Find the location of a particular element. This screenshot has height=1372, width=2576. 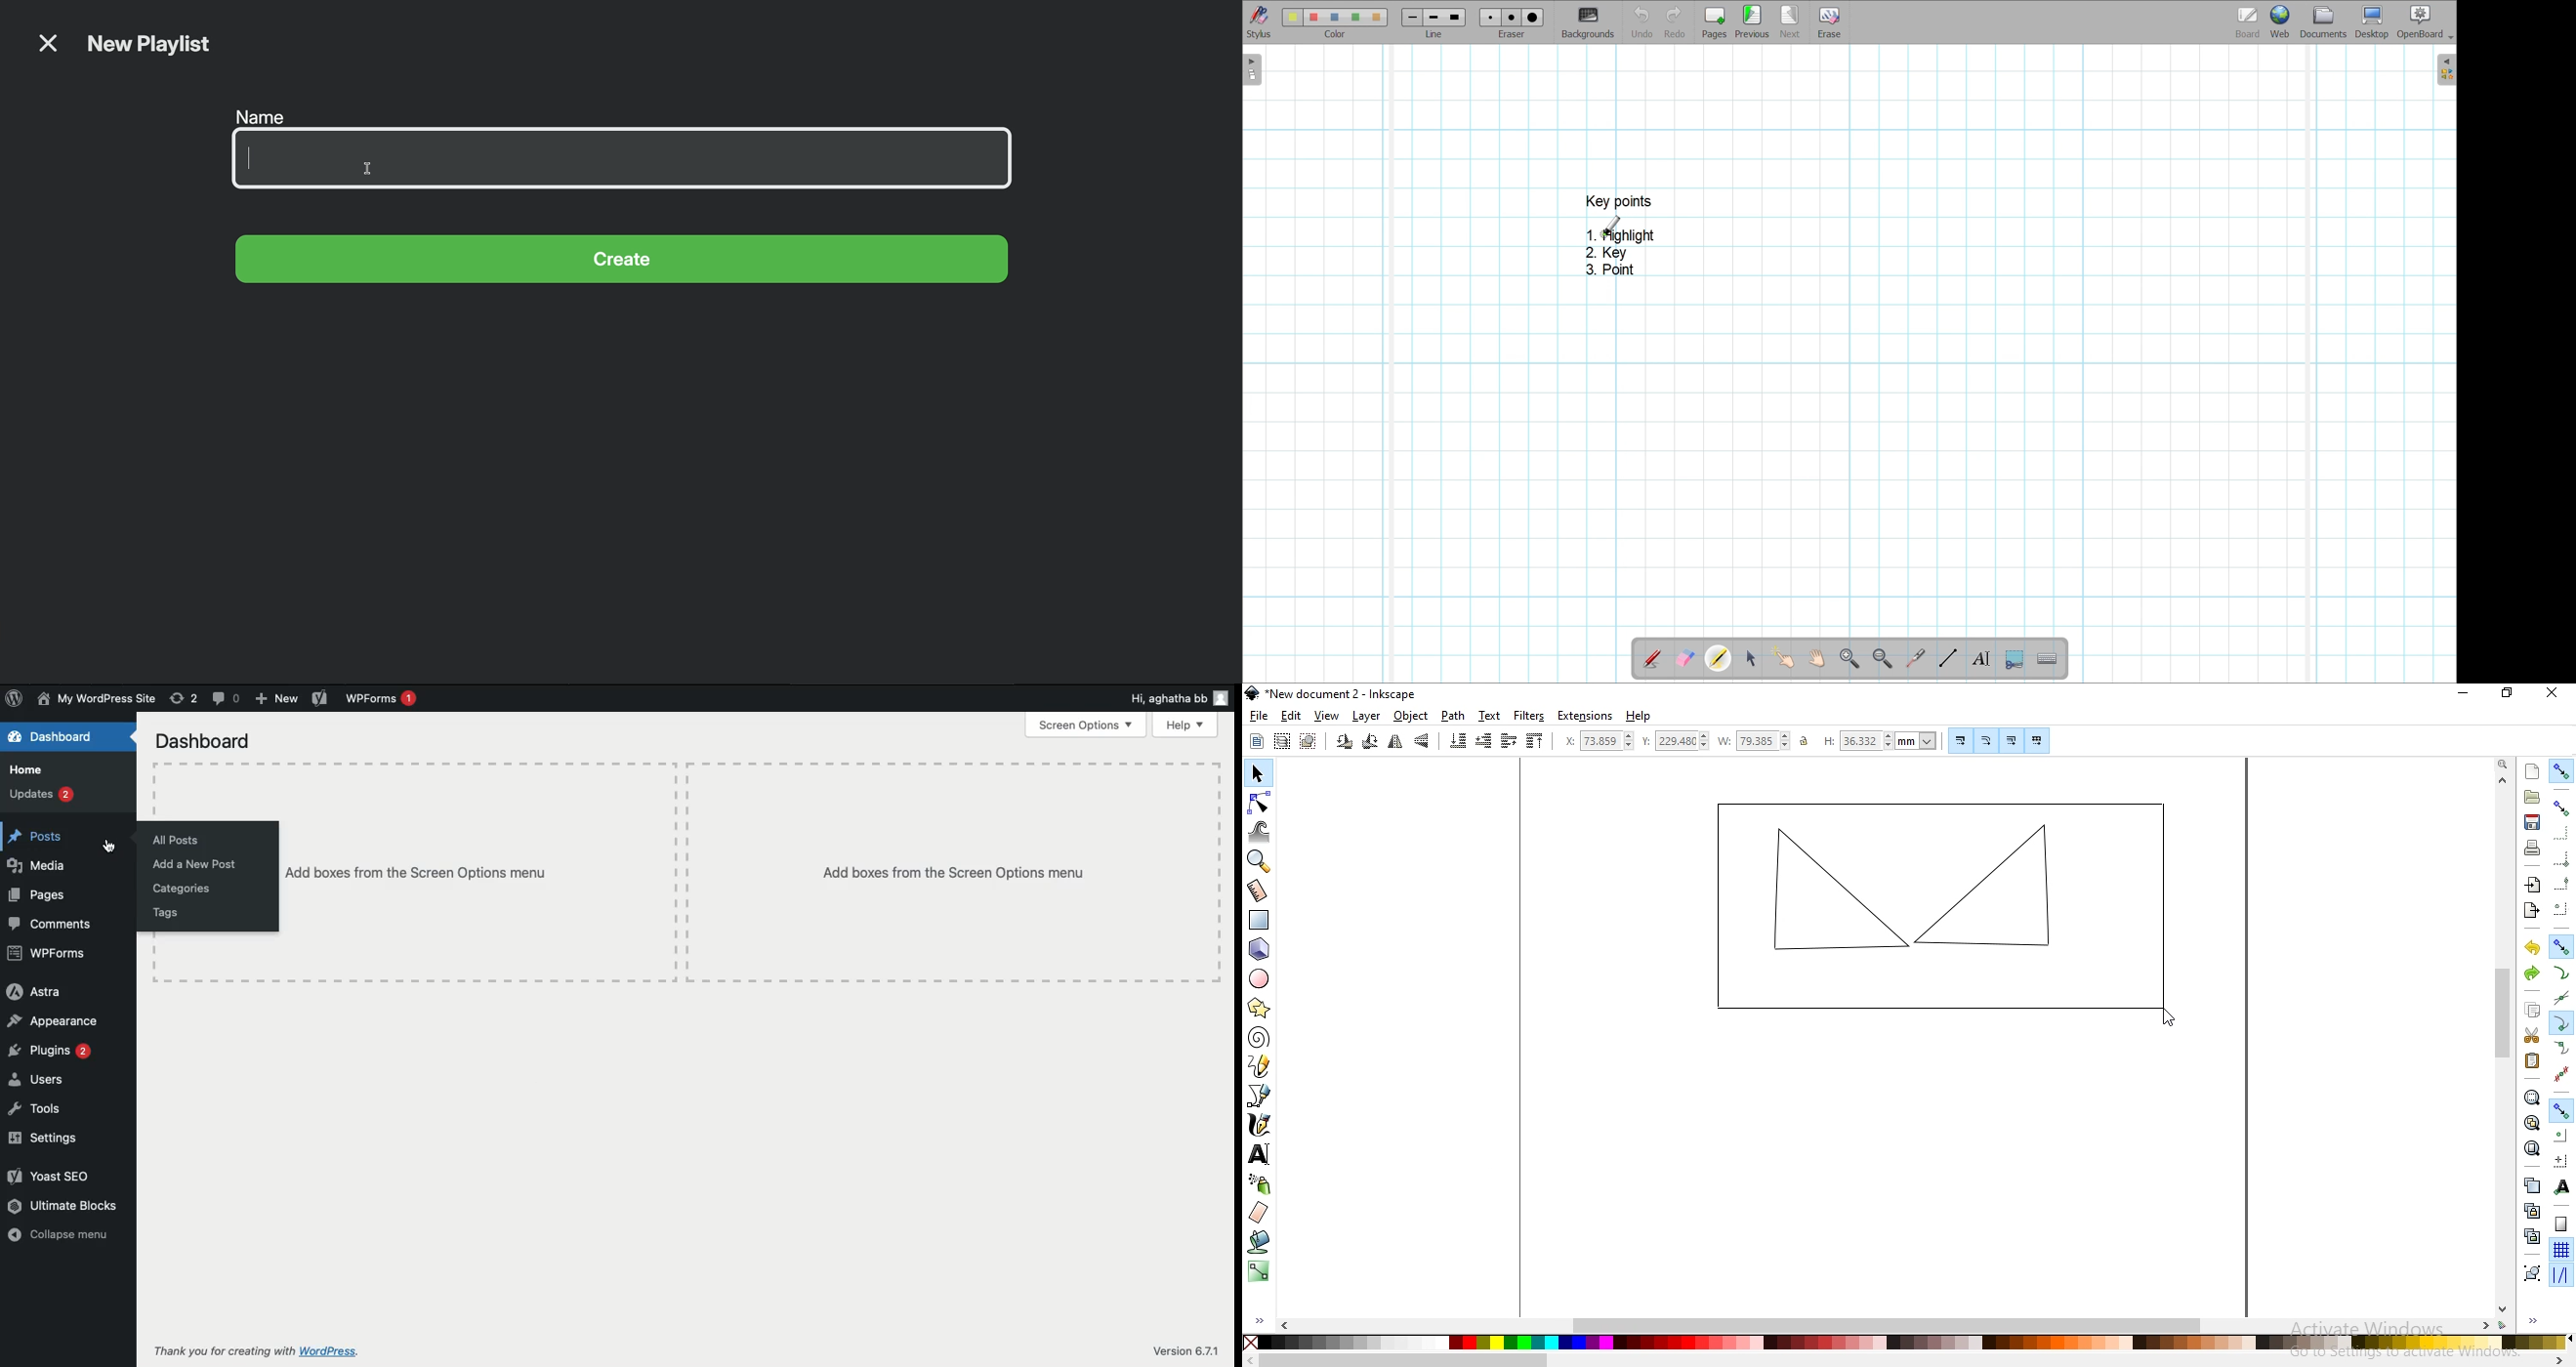

duplicate selected objects is located at coordinates (2531, 1184).